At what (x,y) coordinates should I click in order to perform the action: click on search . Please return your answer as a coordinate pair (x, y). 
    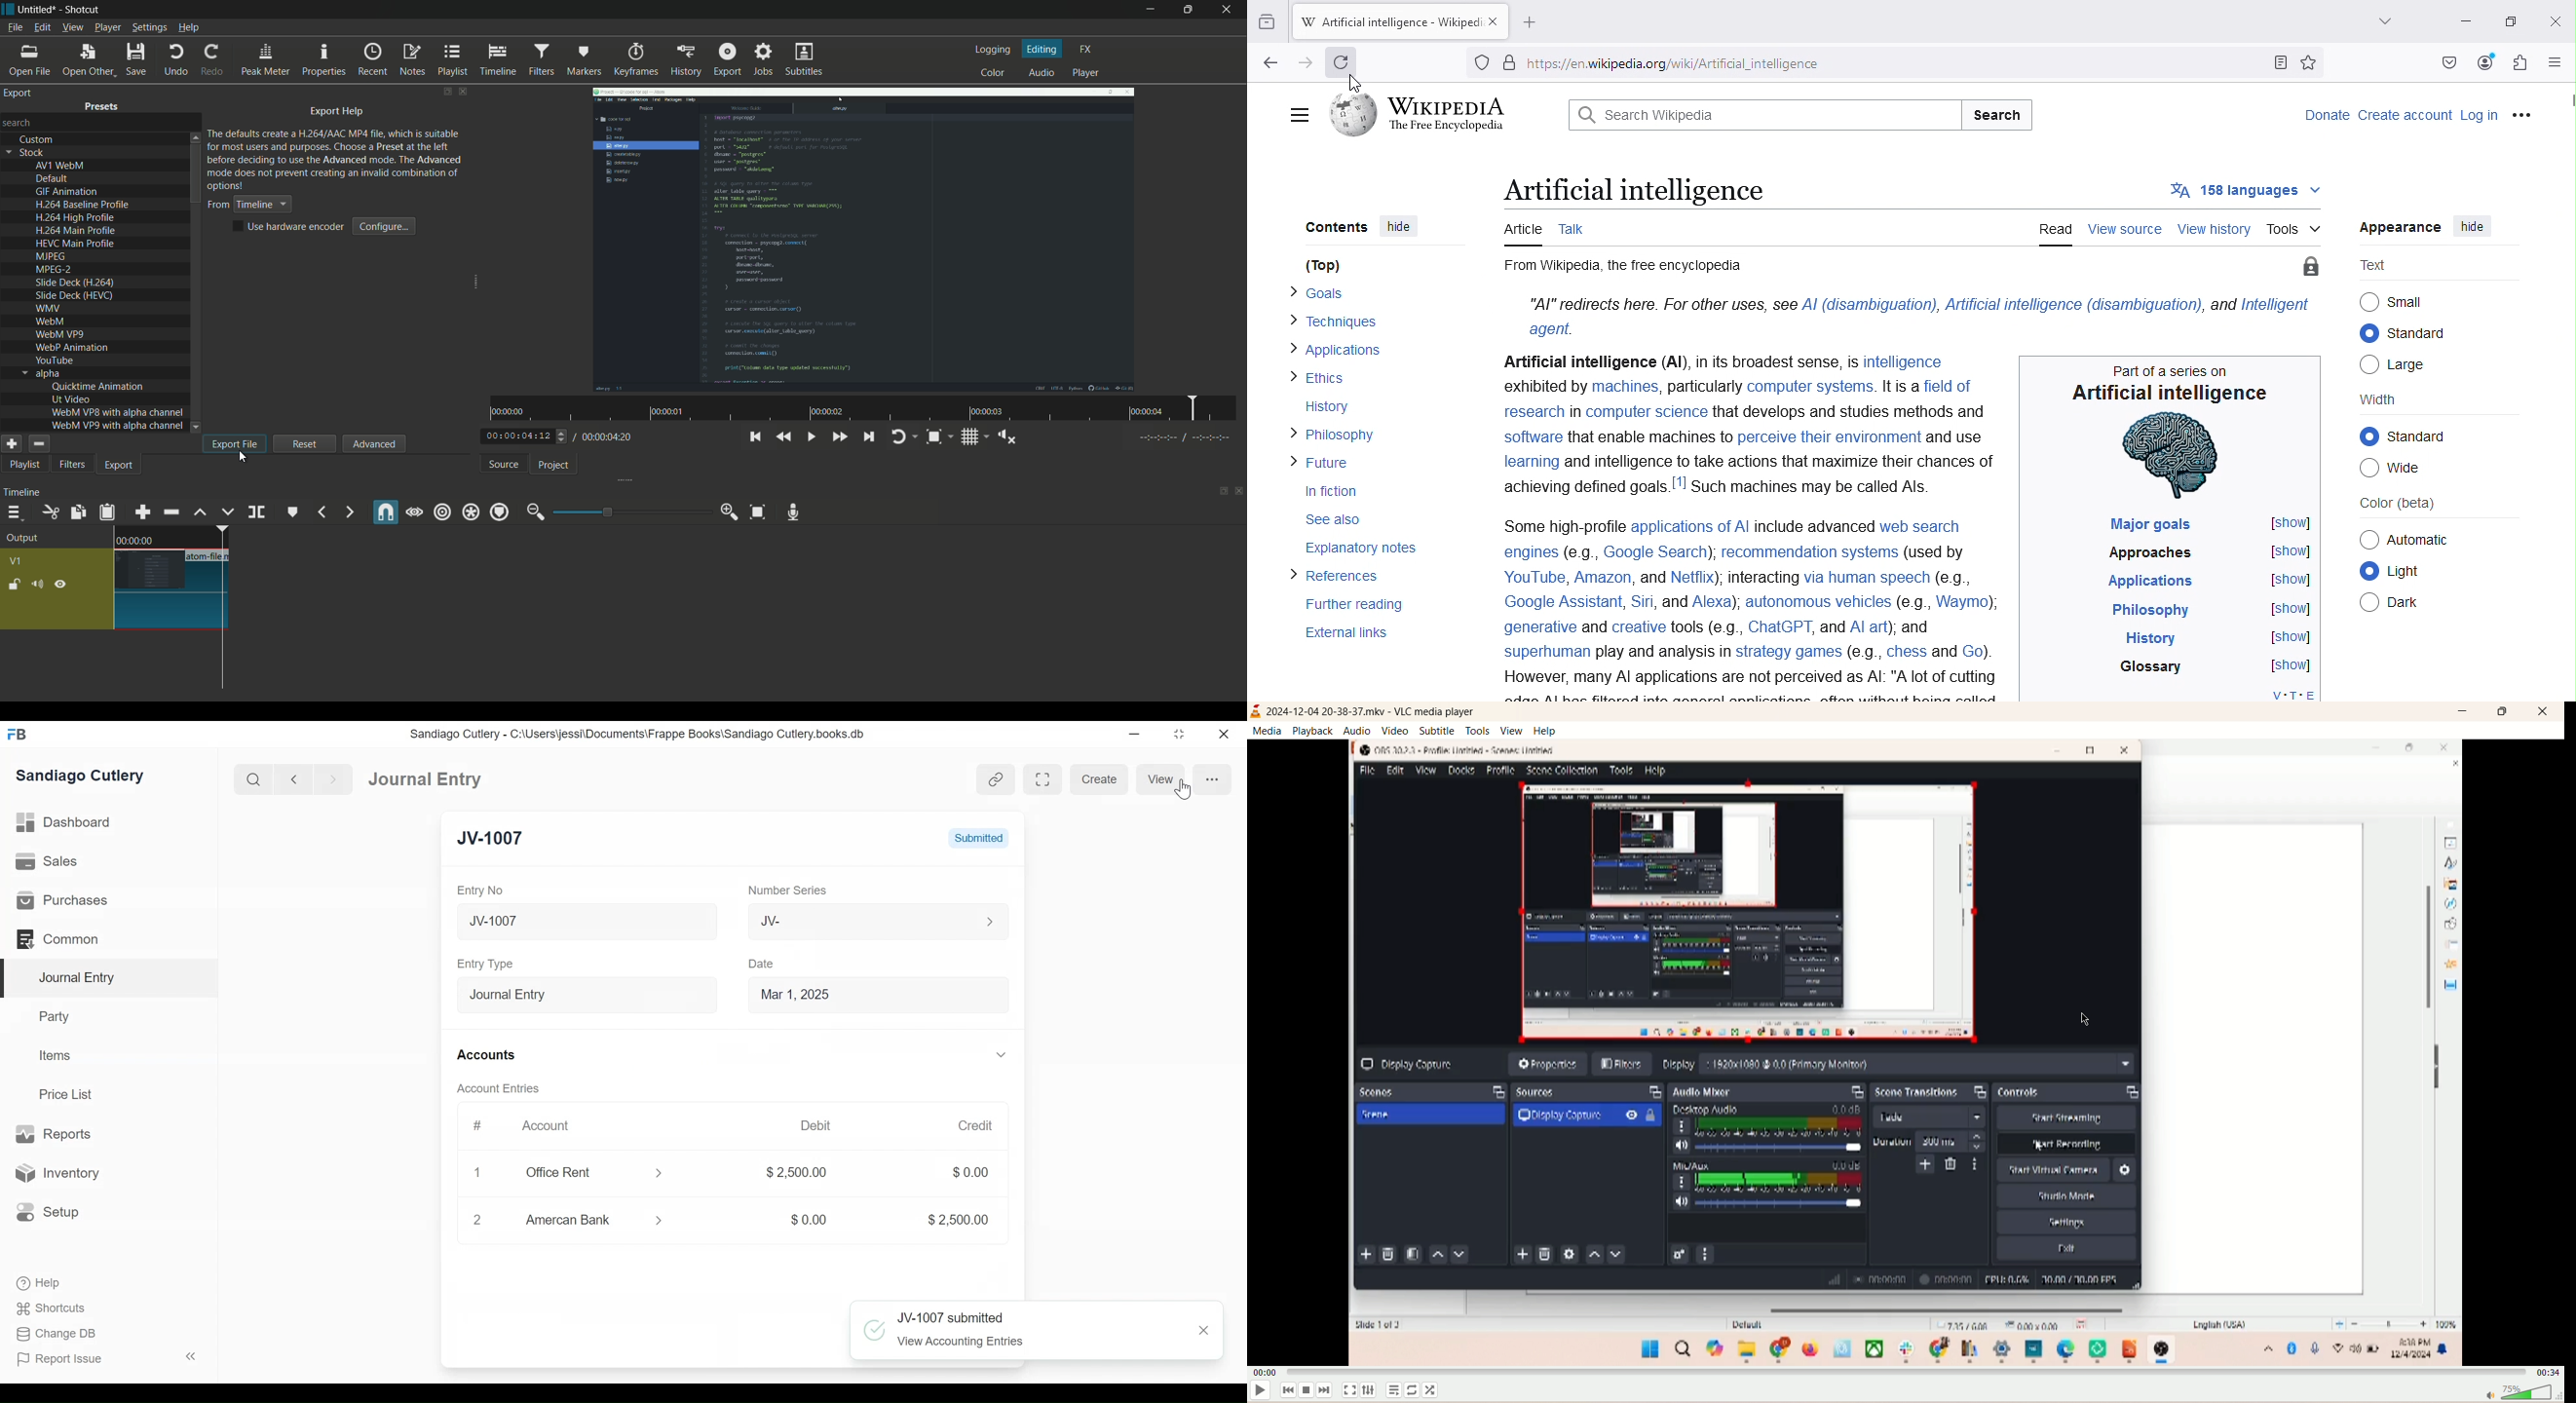
    Looking at the image, I should click on (251, 777).